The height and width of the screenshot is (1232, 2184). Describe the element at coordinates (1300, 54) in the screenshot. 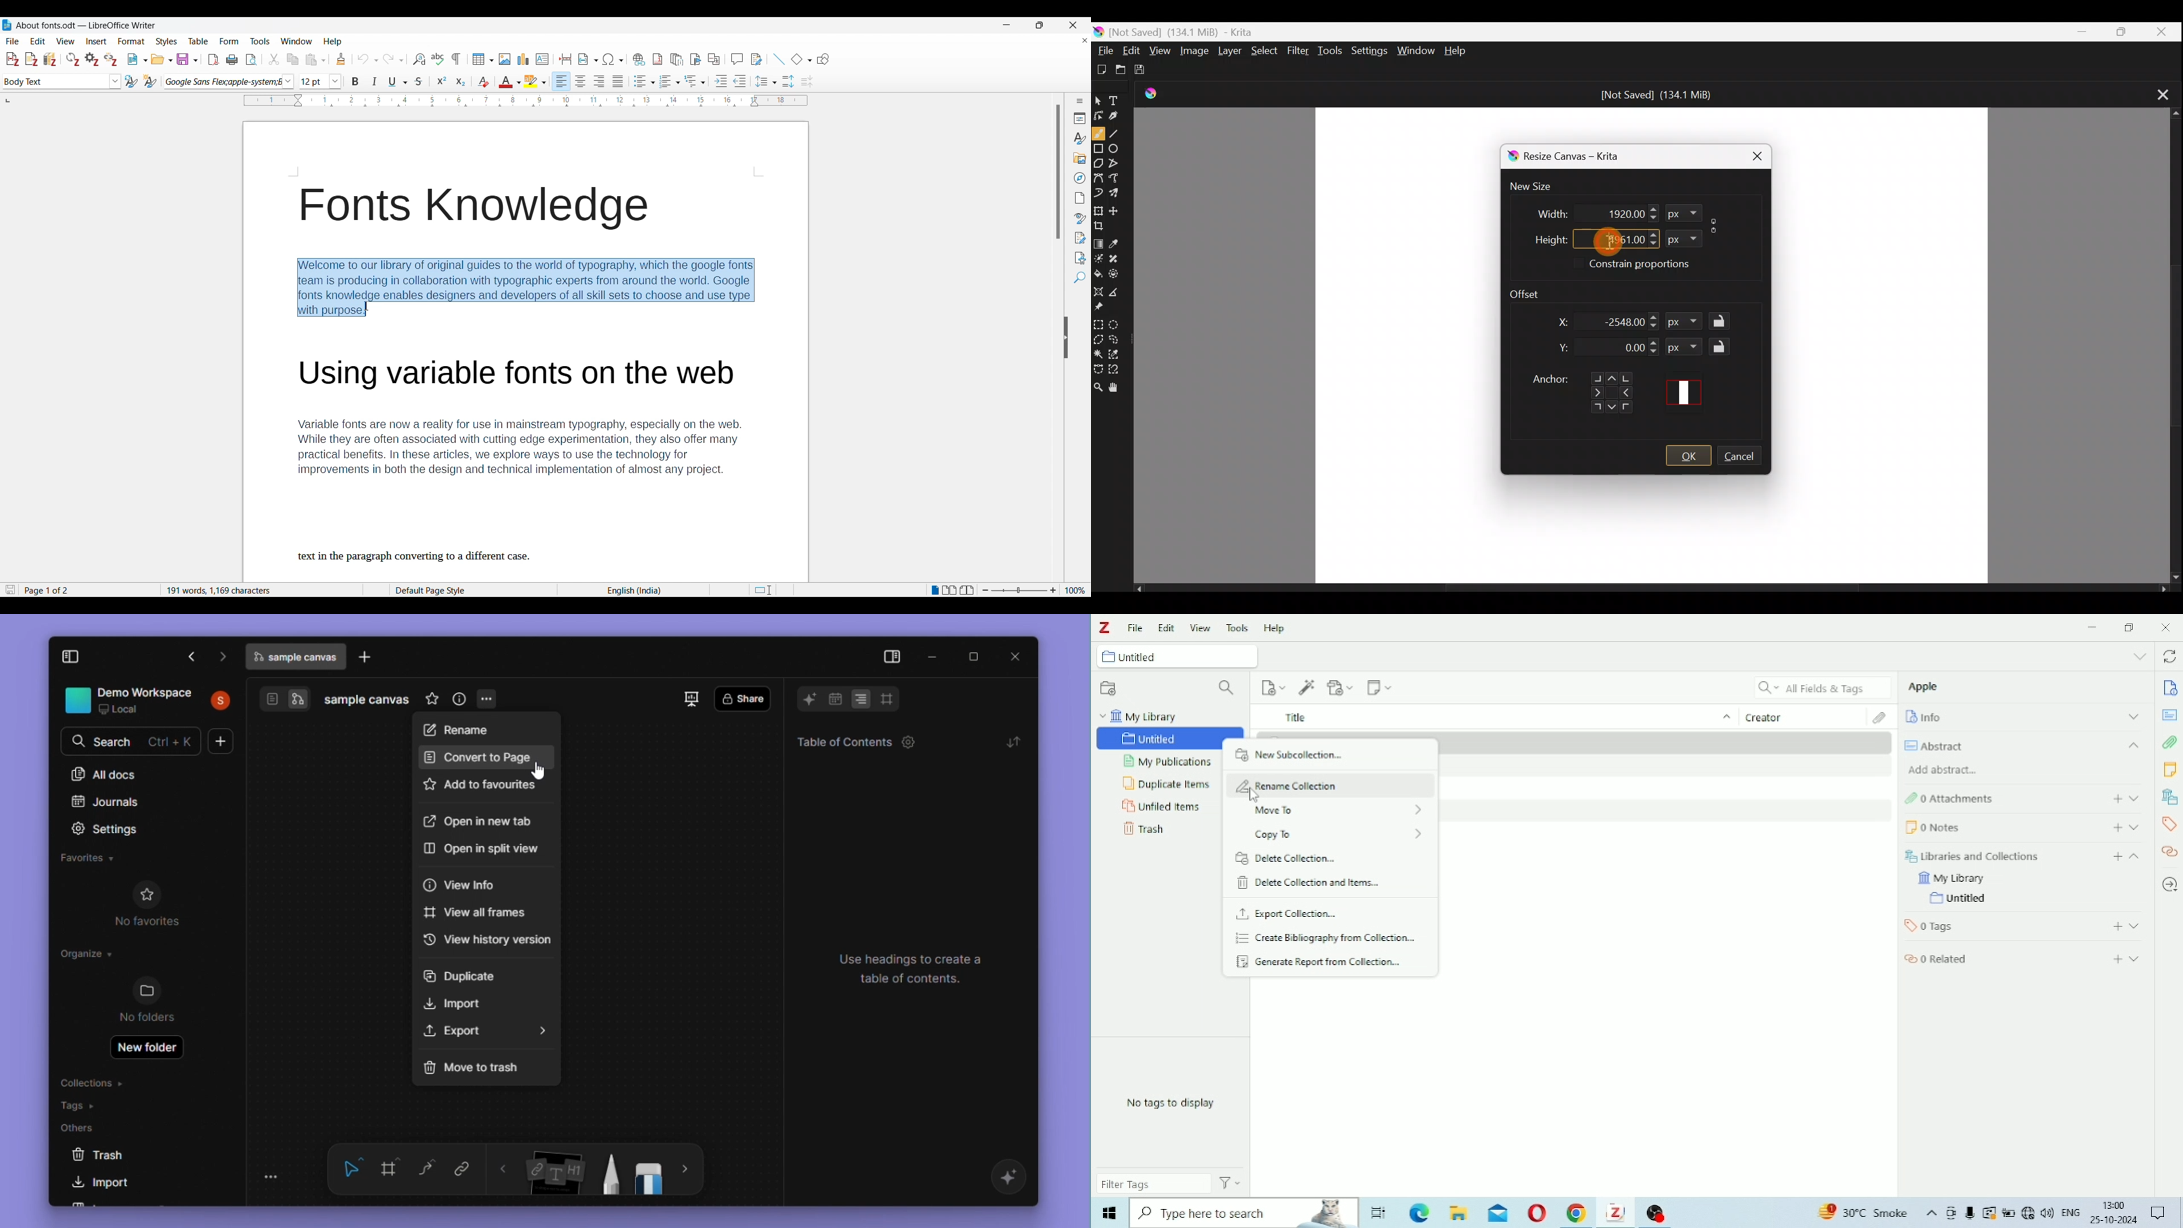

I see `Filter` at that location.